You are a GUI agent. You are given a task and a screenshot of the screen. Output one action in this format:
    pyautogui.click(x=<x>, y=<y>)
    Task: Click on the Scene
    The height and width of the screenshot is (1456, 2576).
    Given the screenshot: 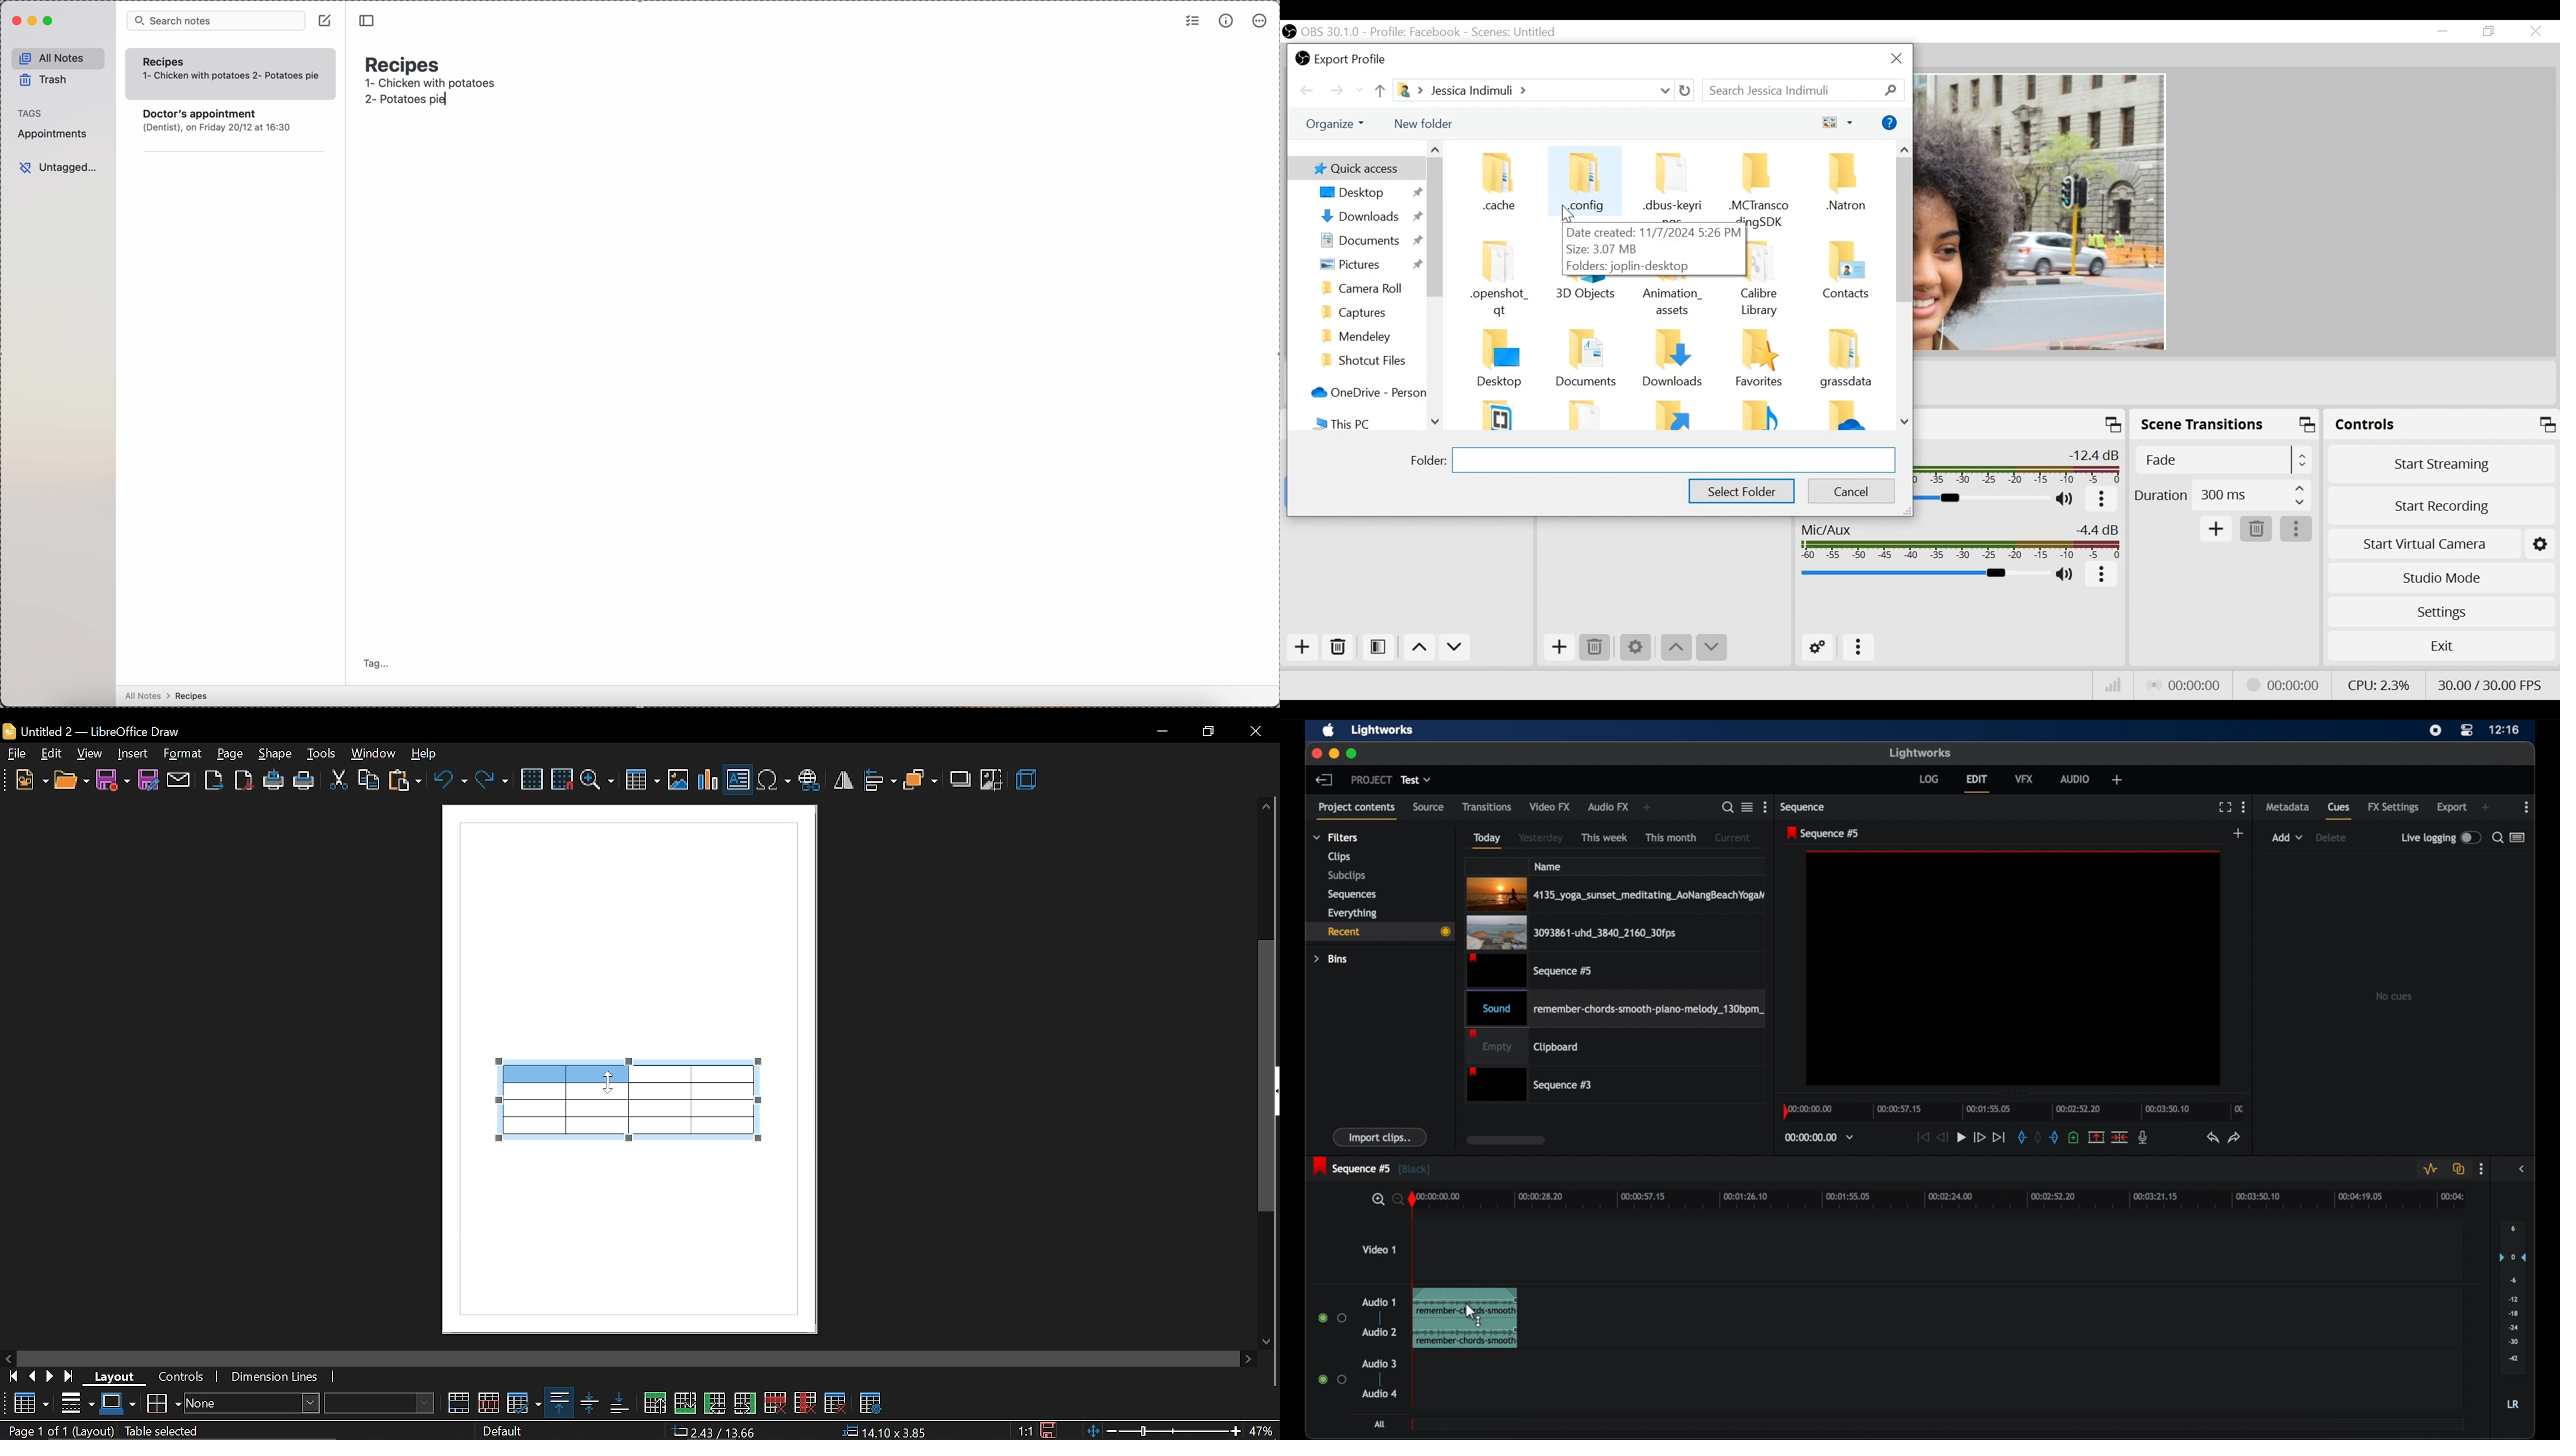 What is the action you would take?
    pyautogui.click(x=1518, y=31)
    